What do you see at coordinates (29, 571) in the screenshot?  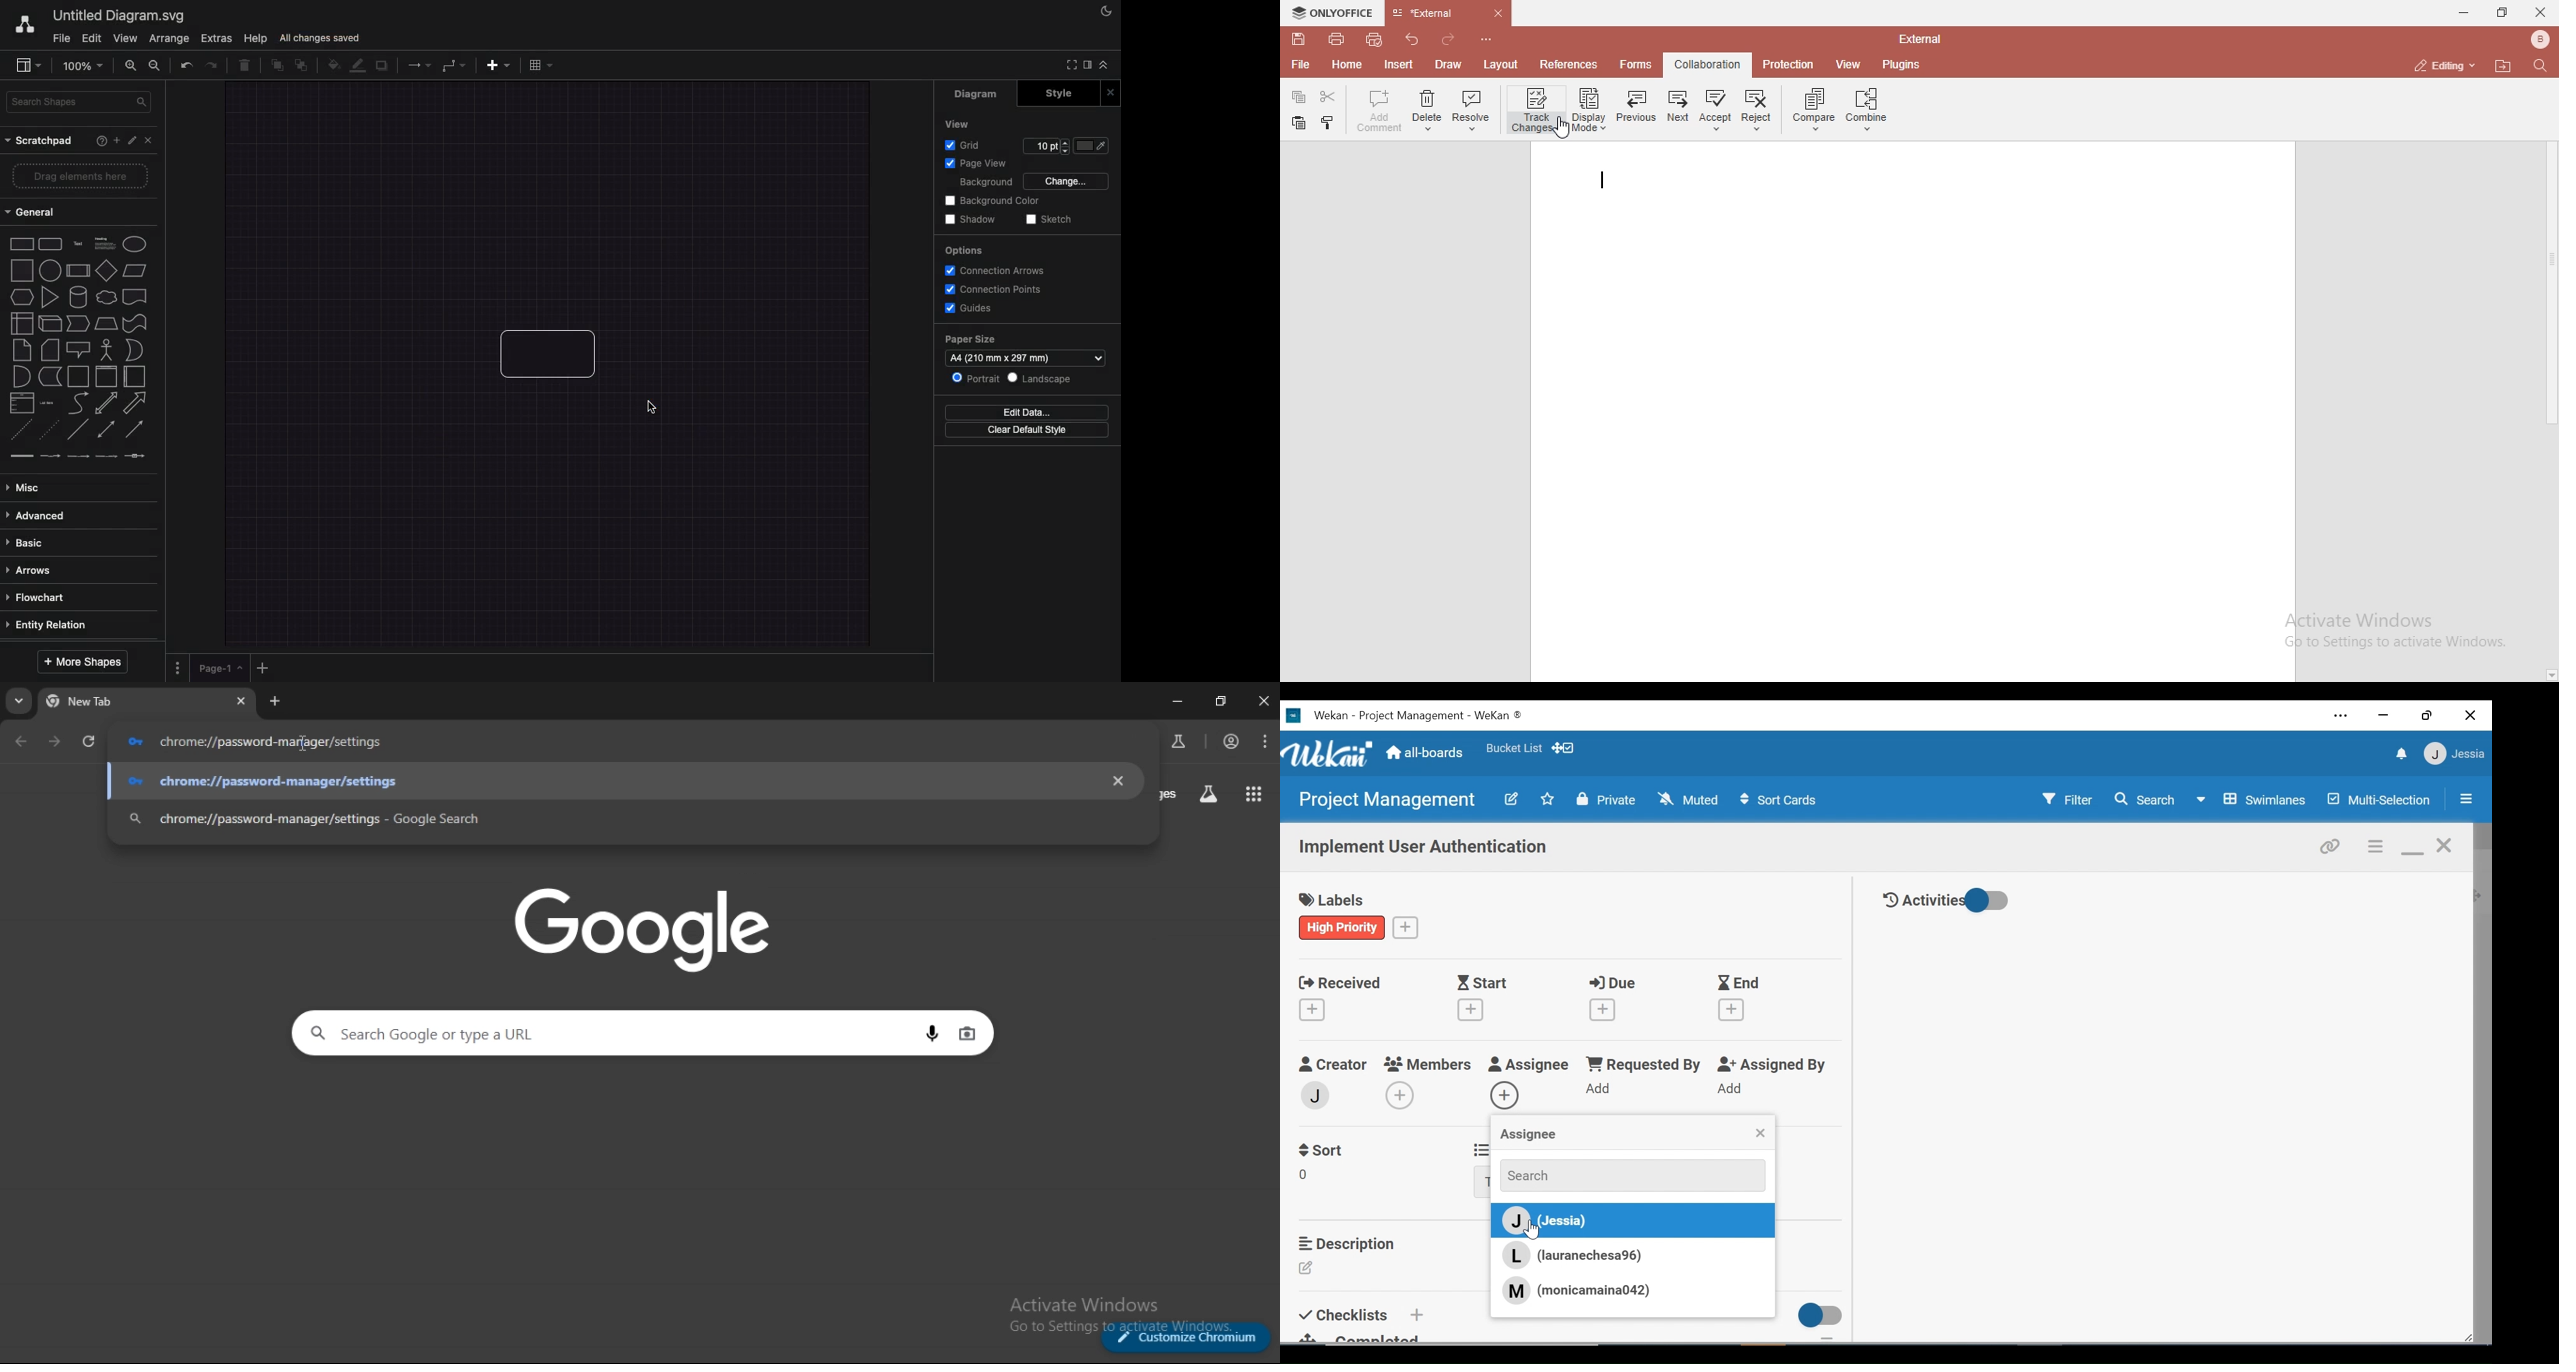 I see `Arrows` at bounding box center [29, 571].